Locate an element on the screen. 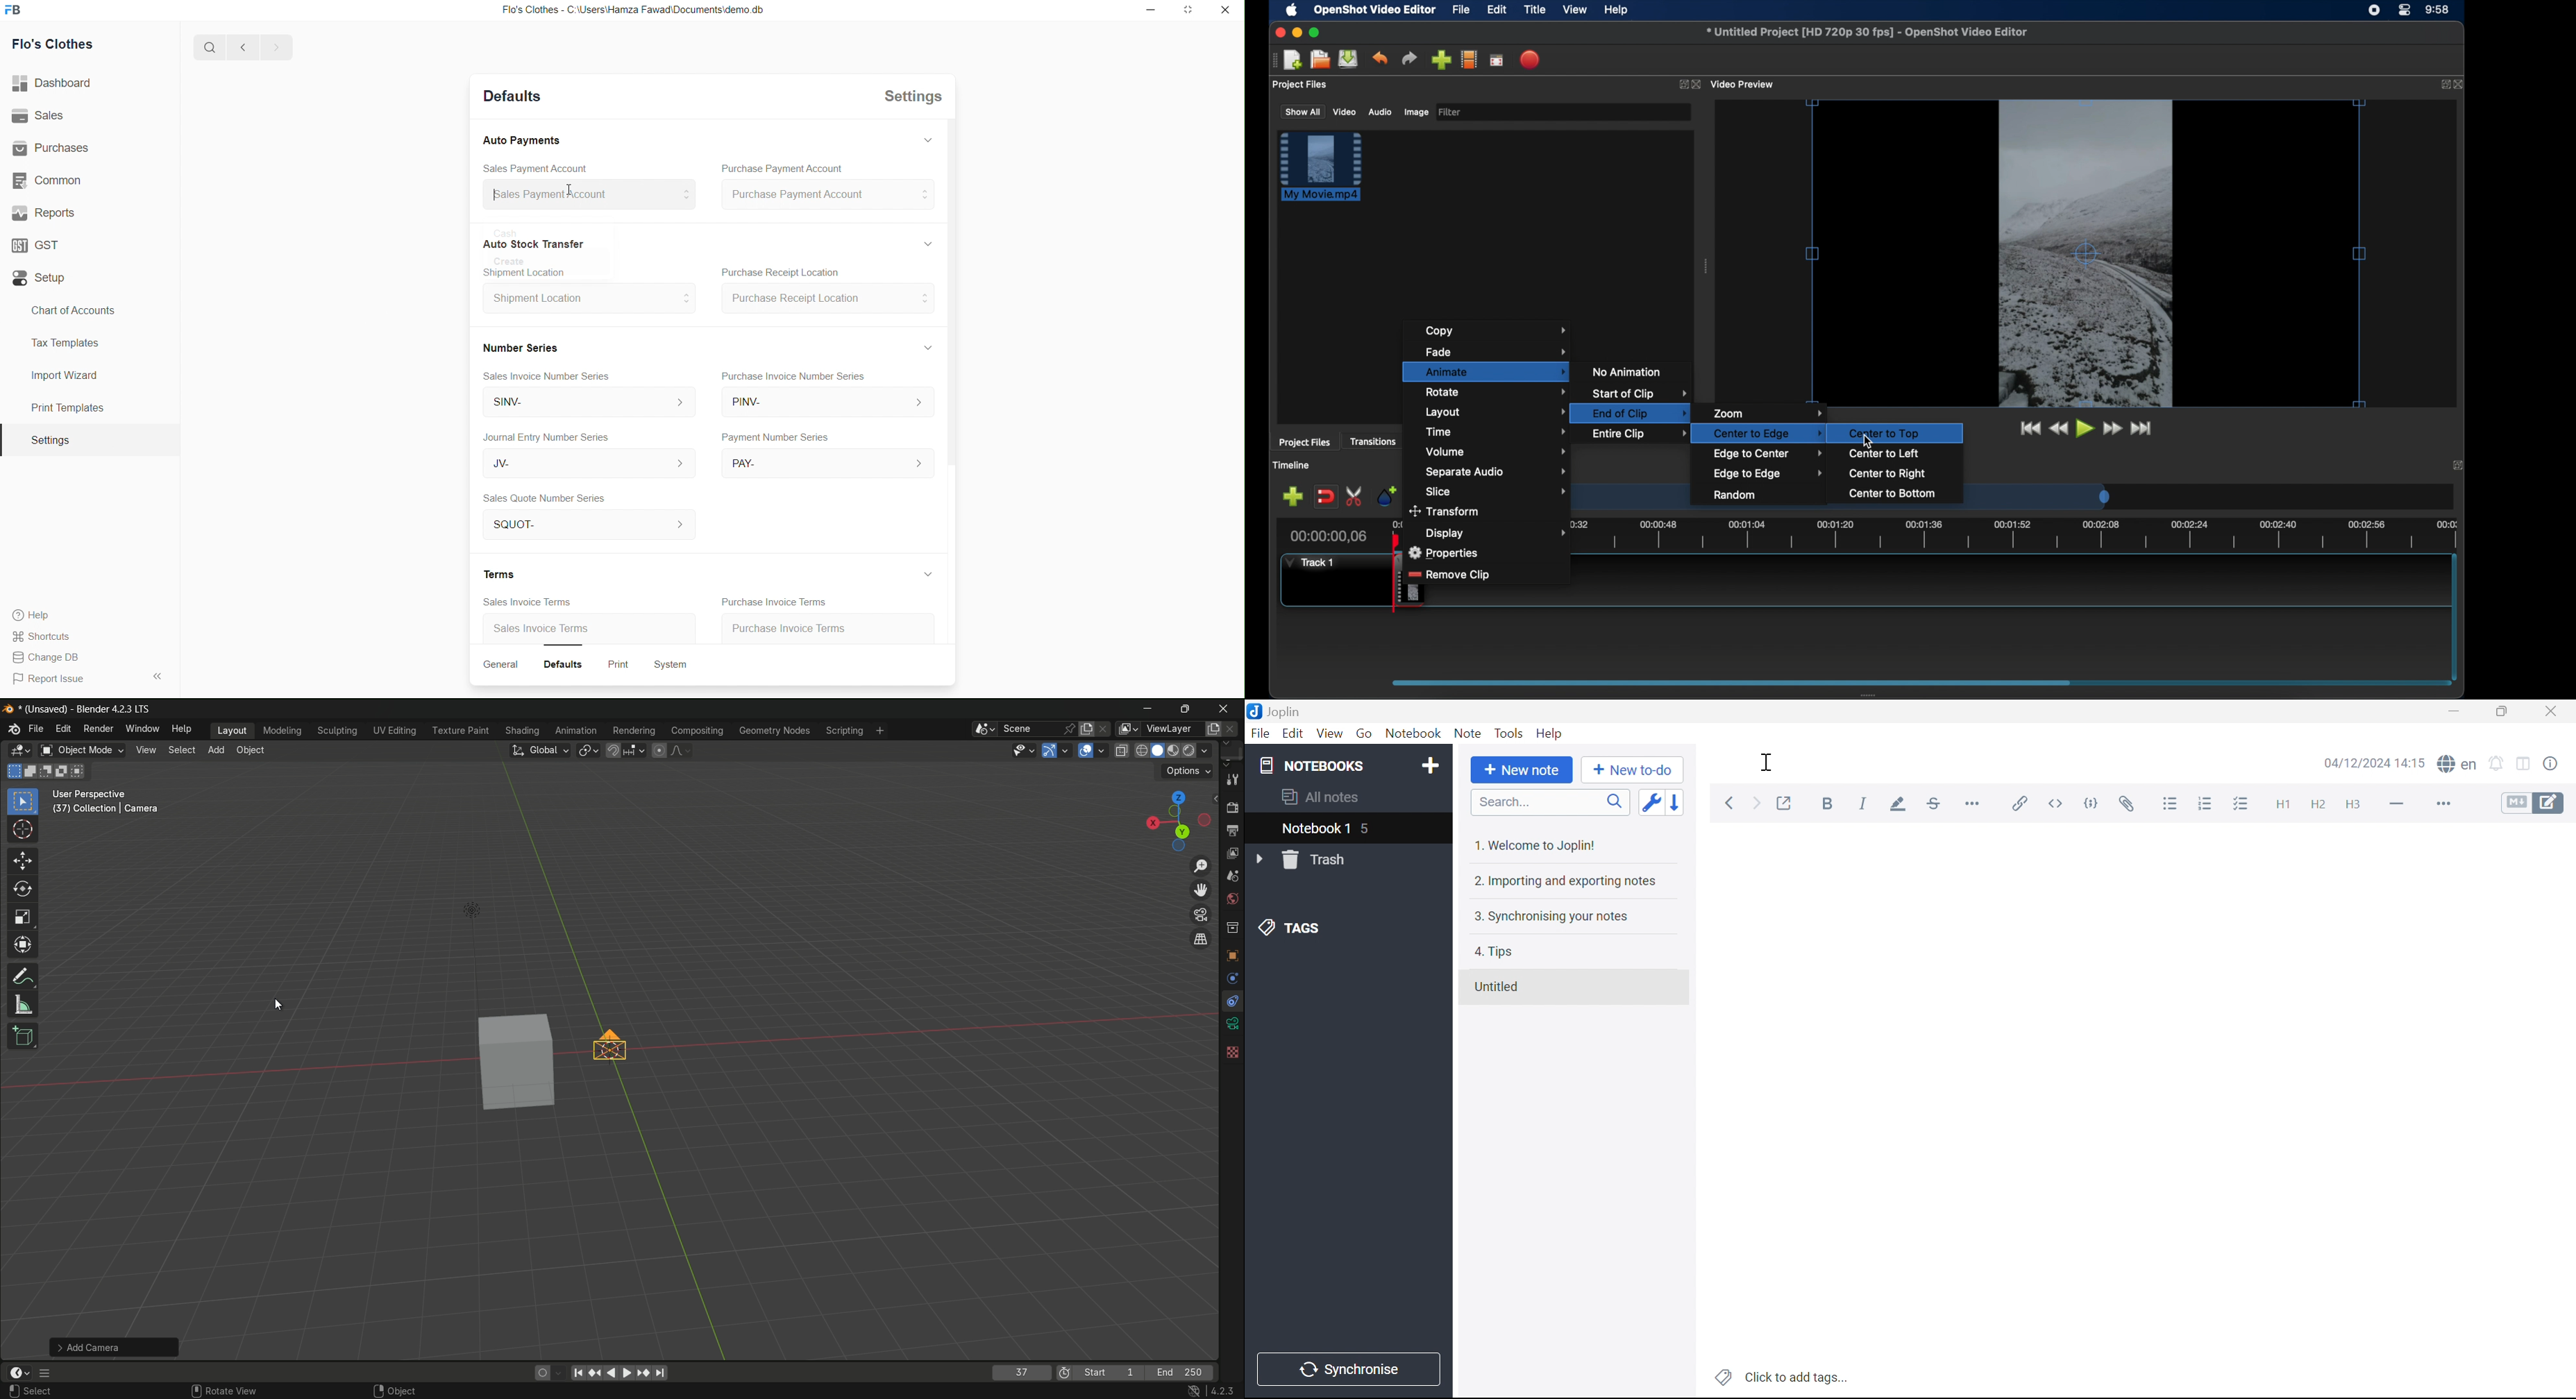 The image size is (2576, 1400). File is located at coordinates (1261, 733).